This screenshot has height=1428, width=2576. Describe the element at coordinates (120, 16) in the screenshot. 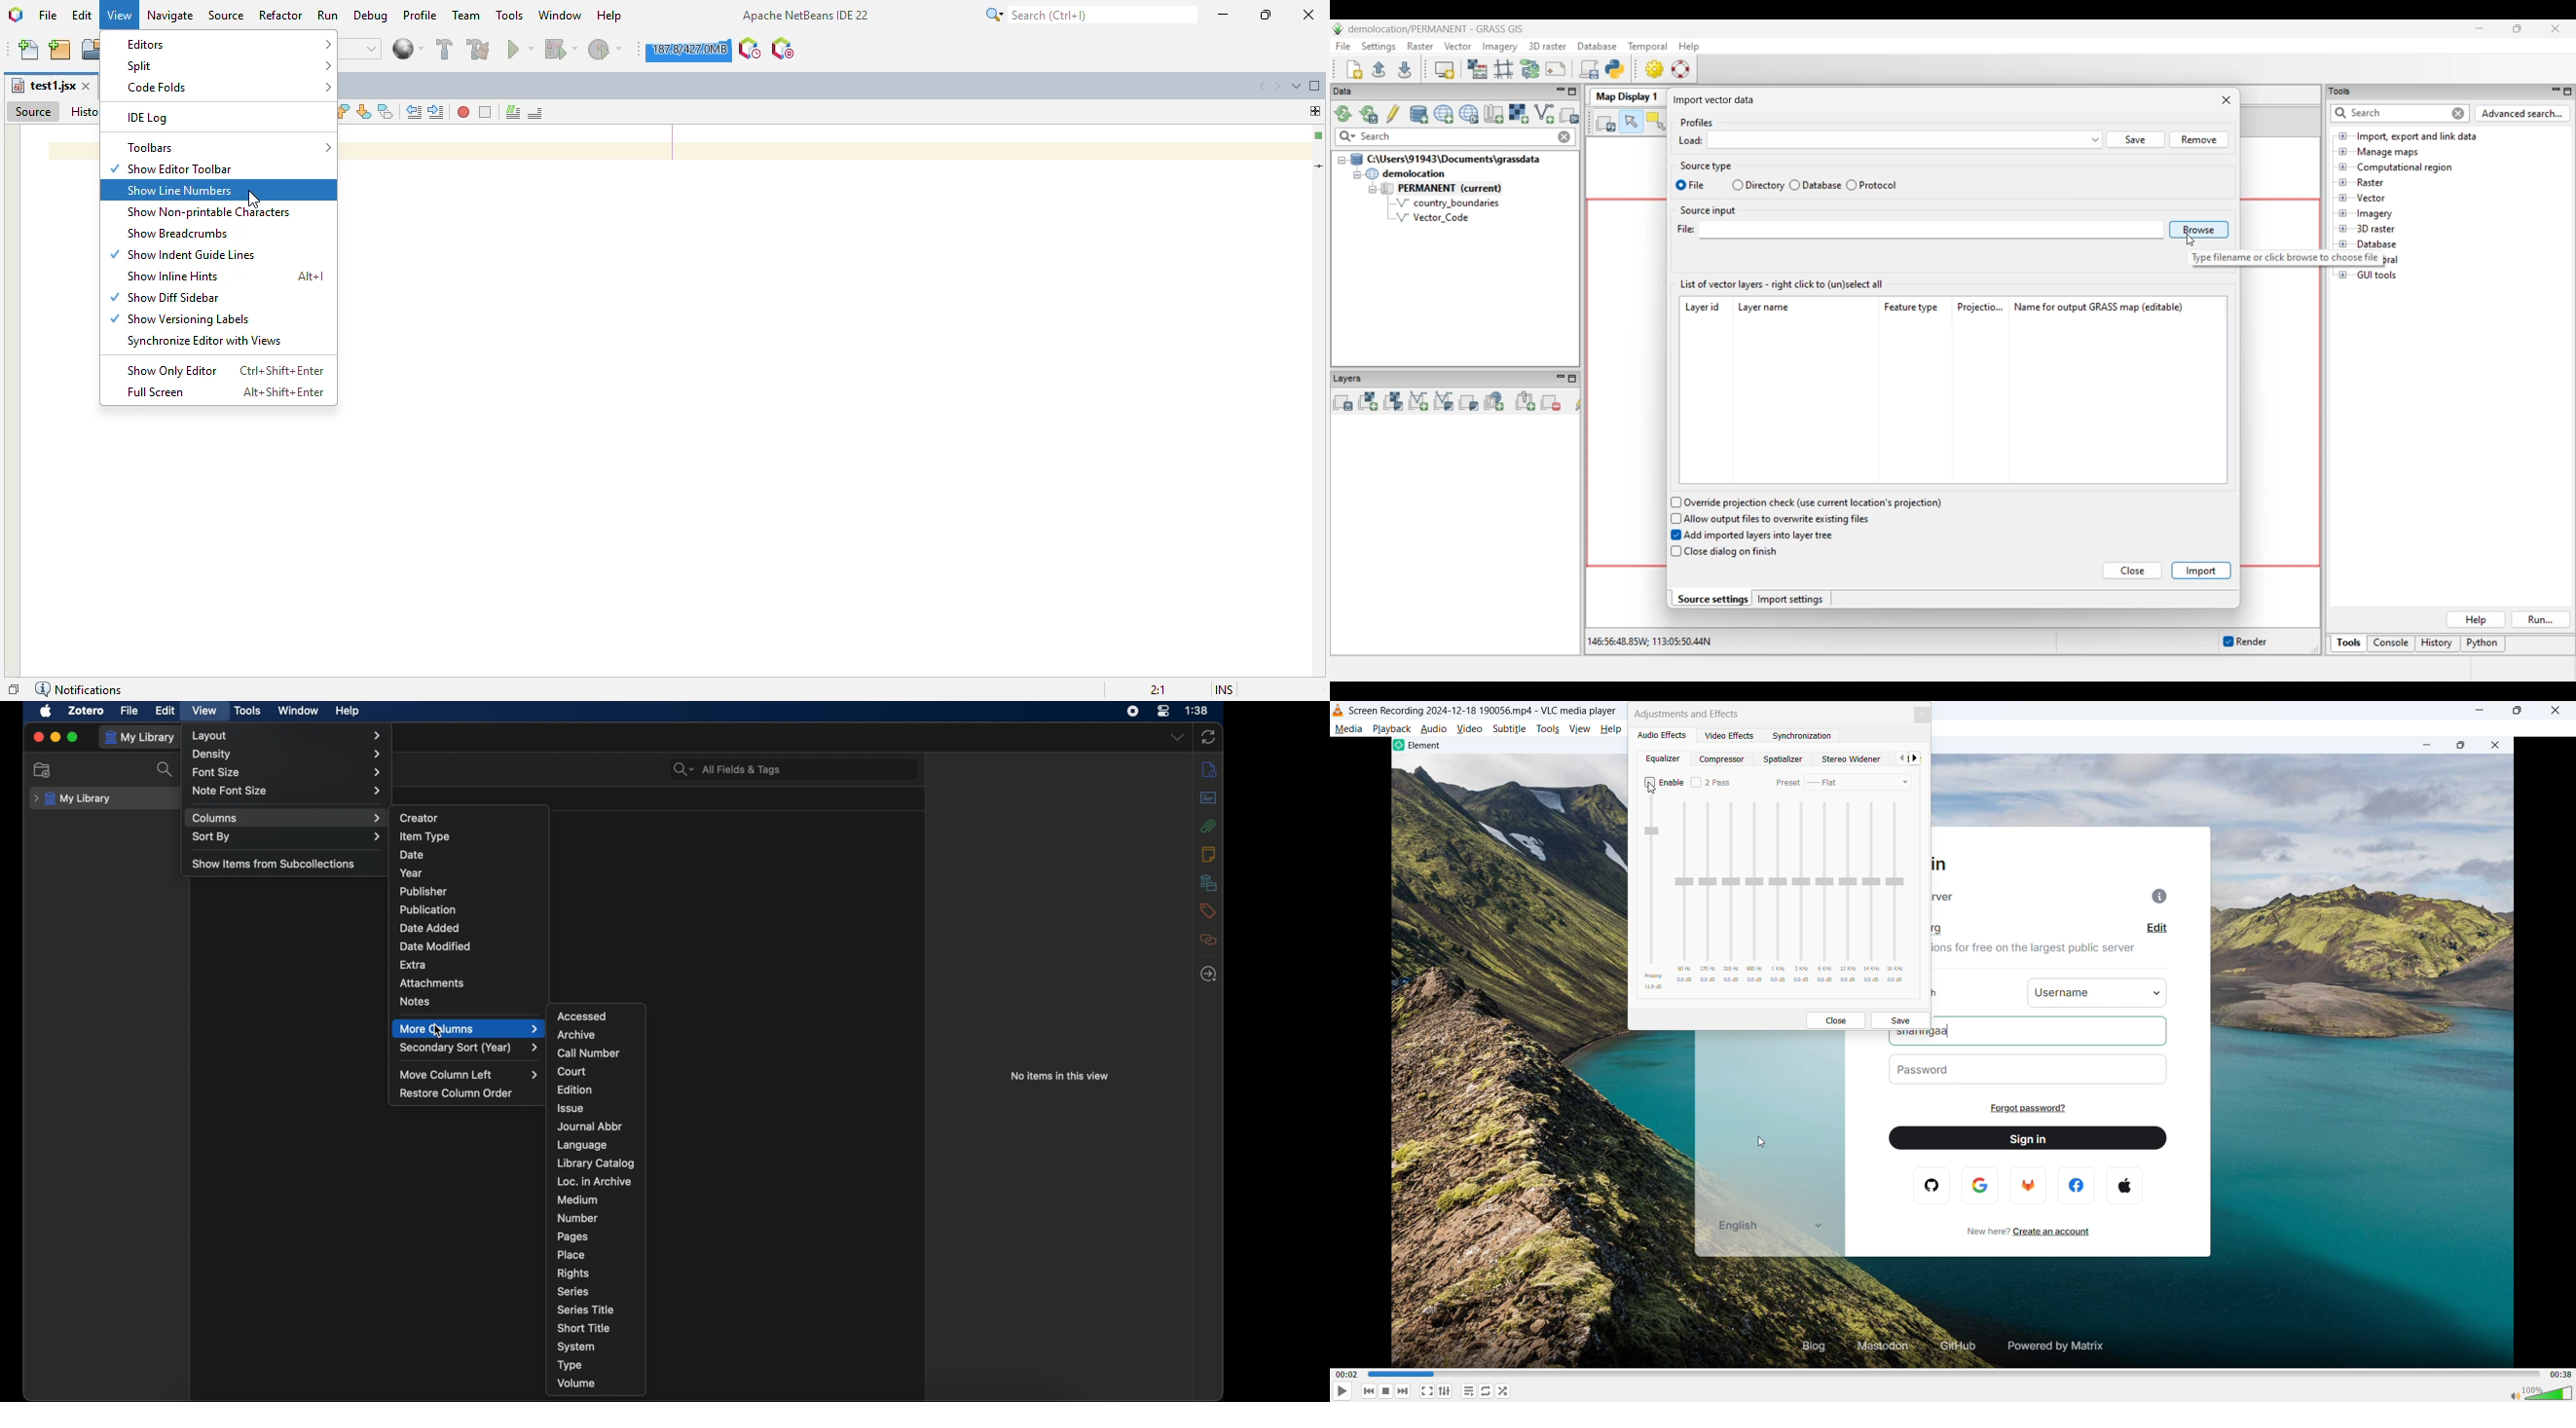

I see `view` at that location.